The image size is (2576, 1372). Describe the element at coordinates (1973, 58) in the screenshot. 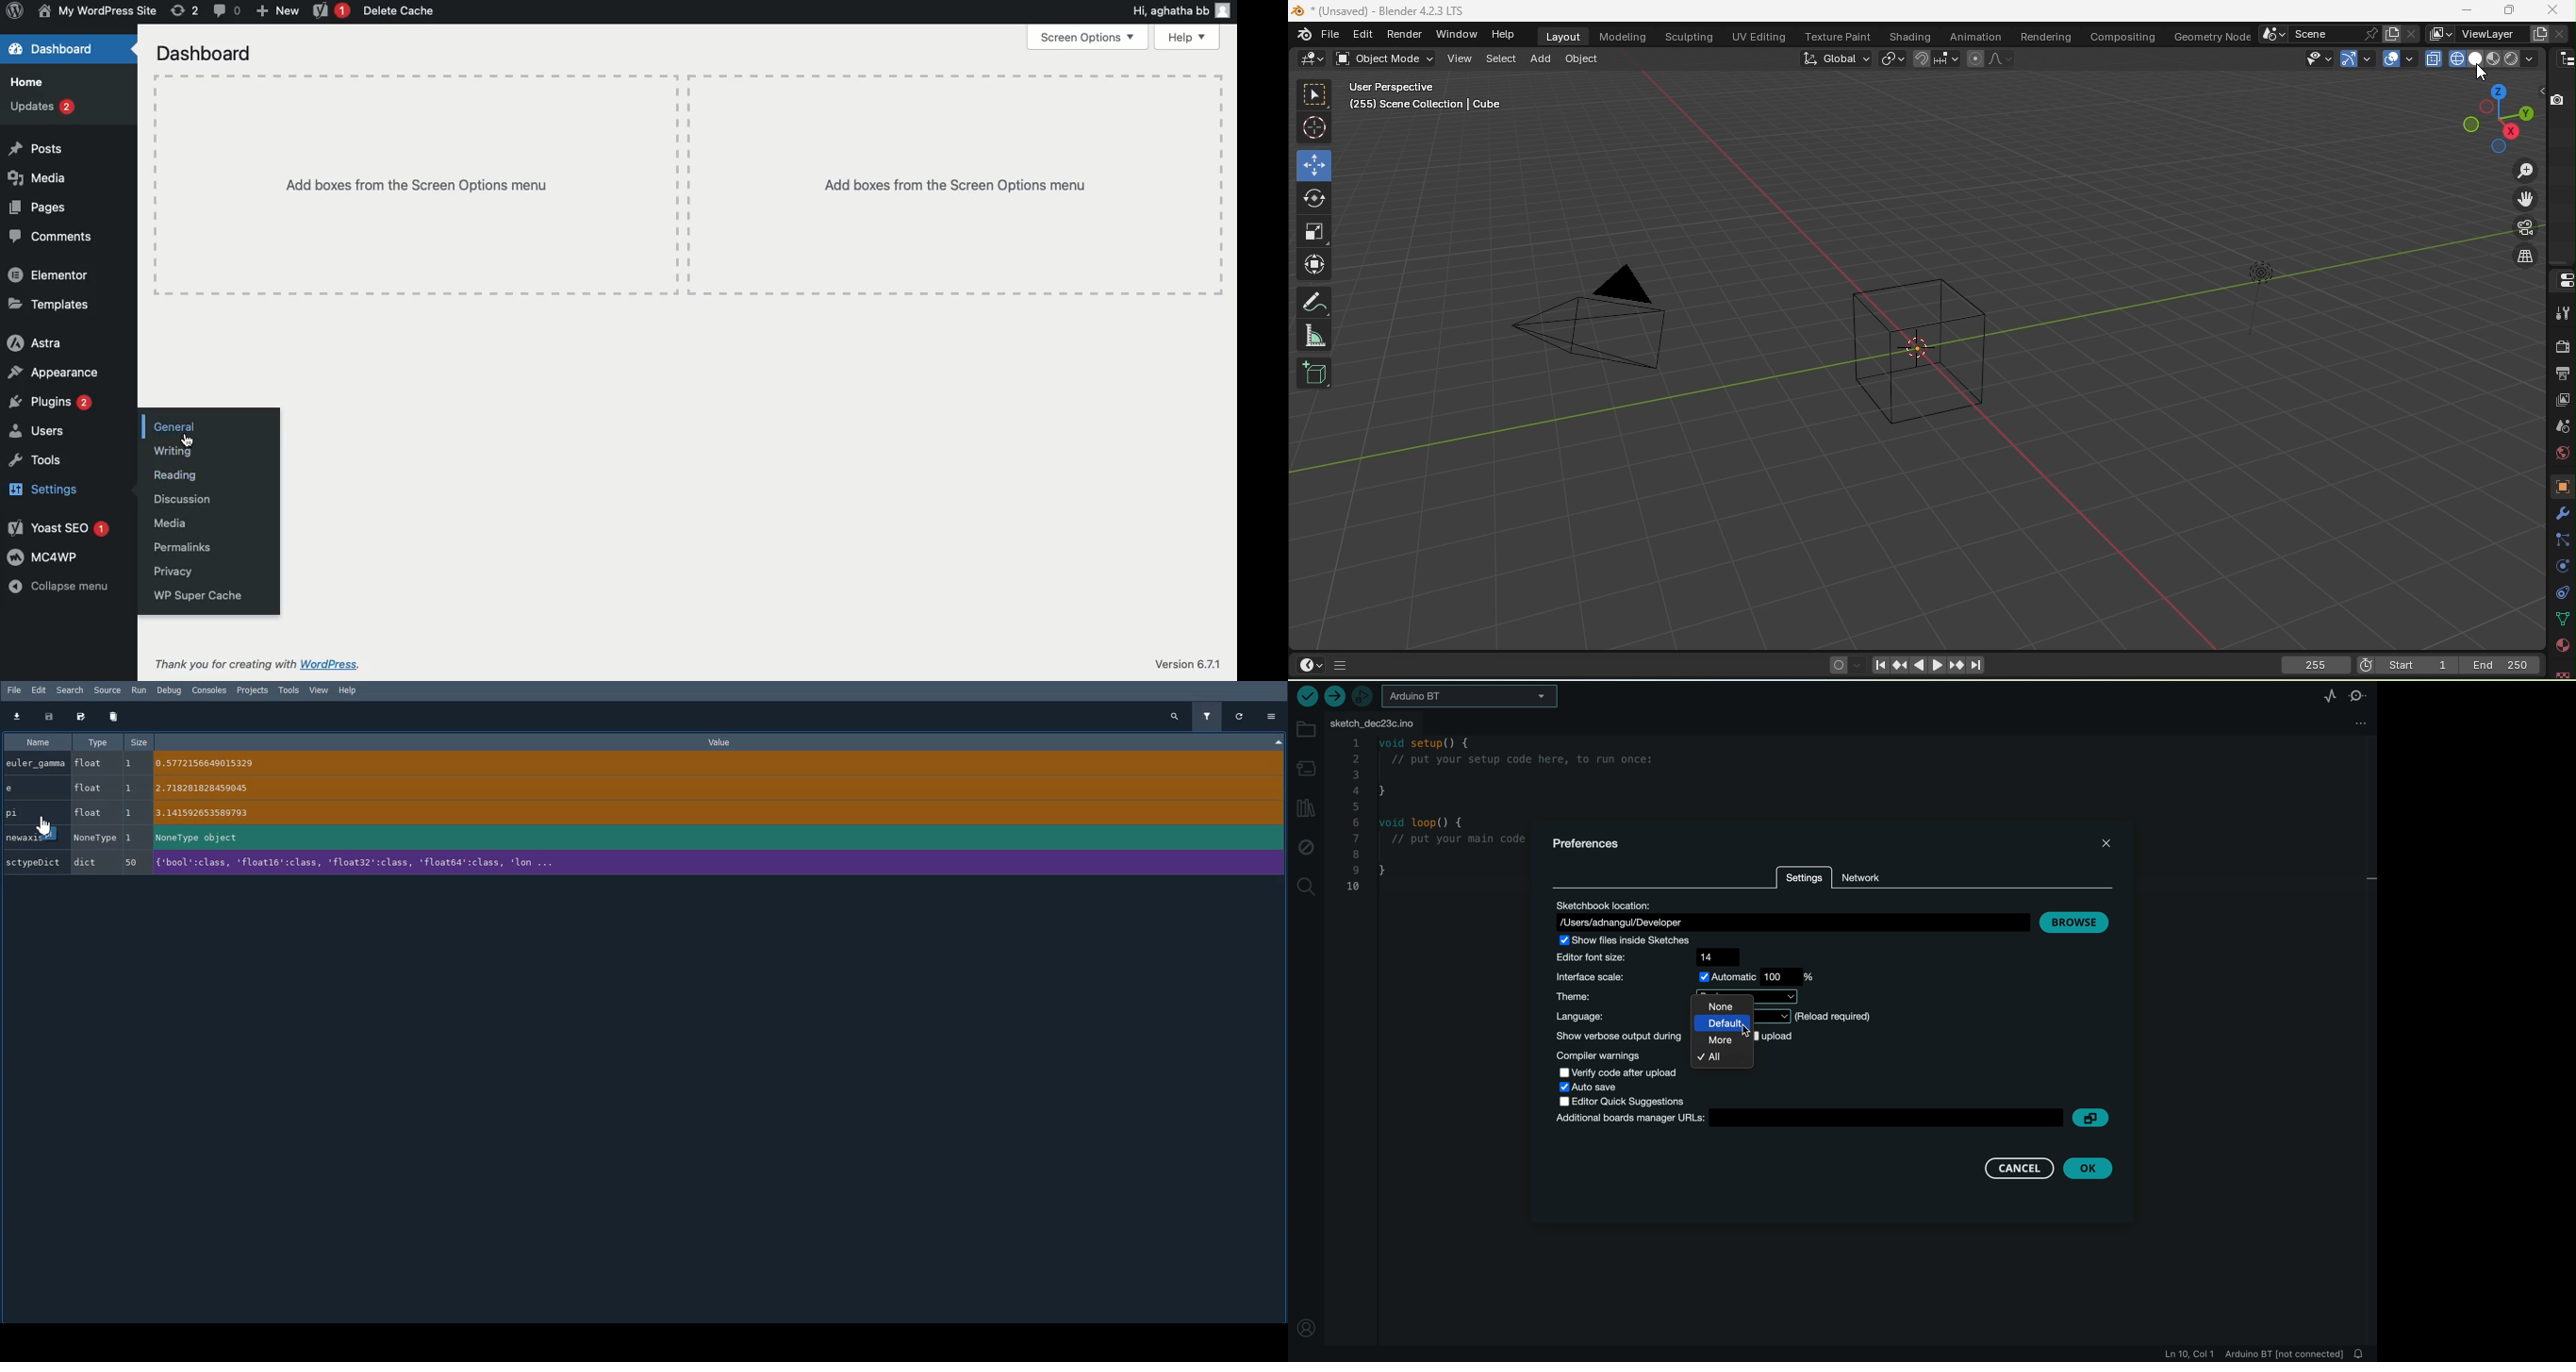

I see `Proportional editing objects` at that location.